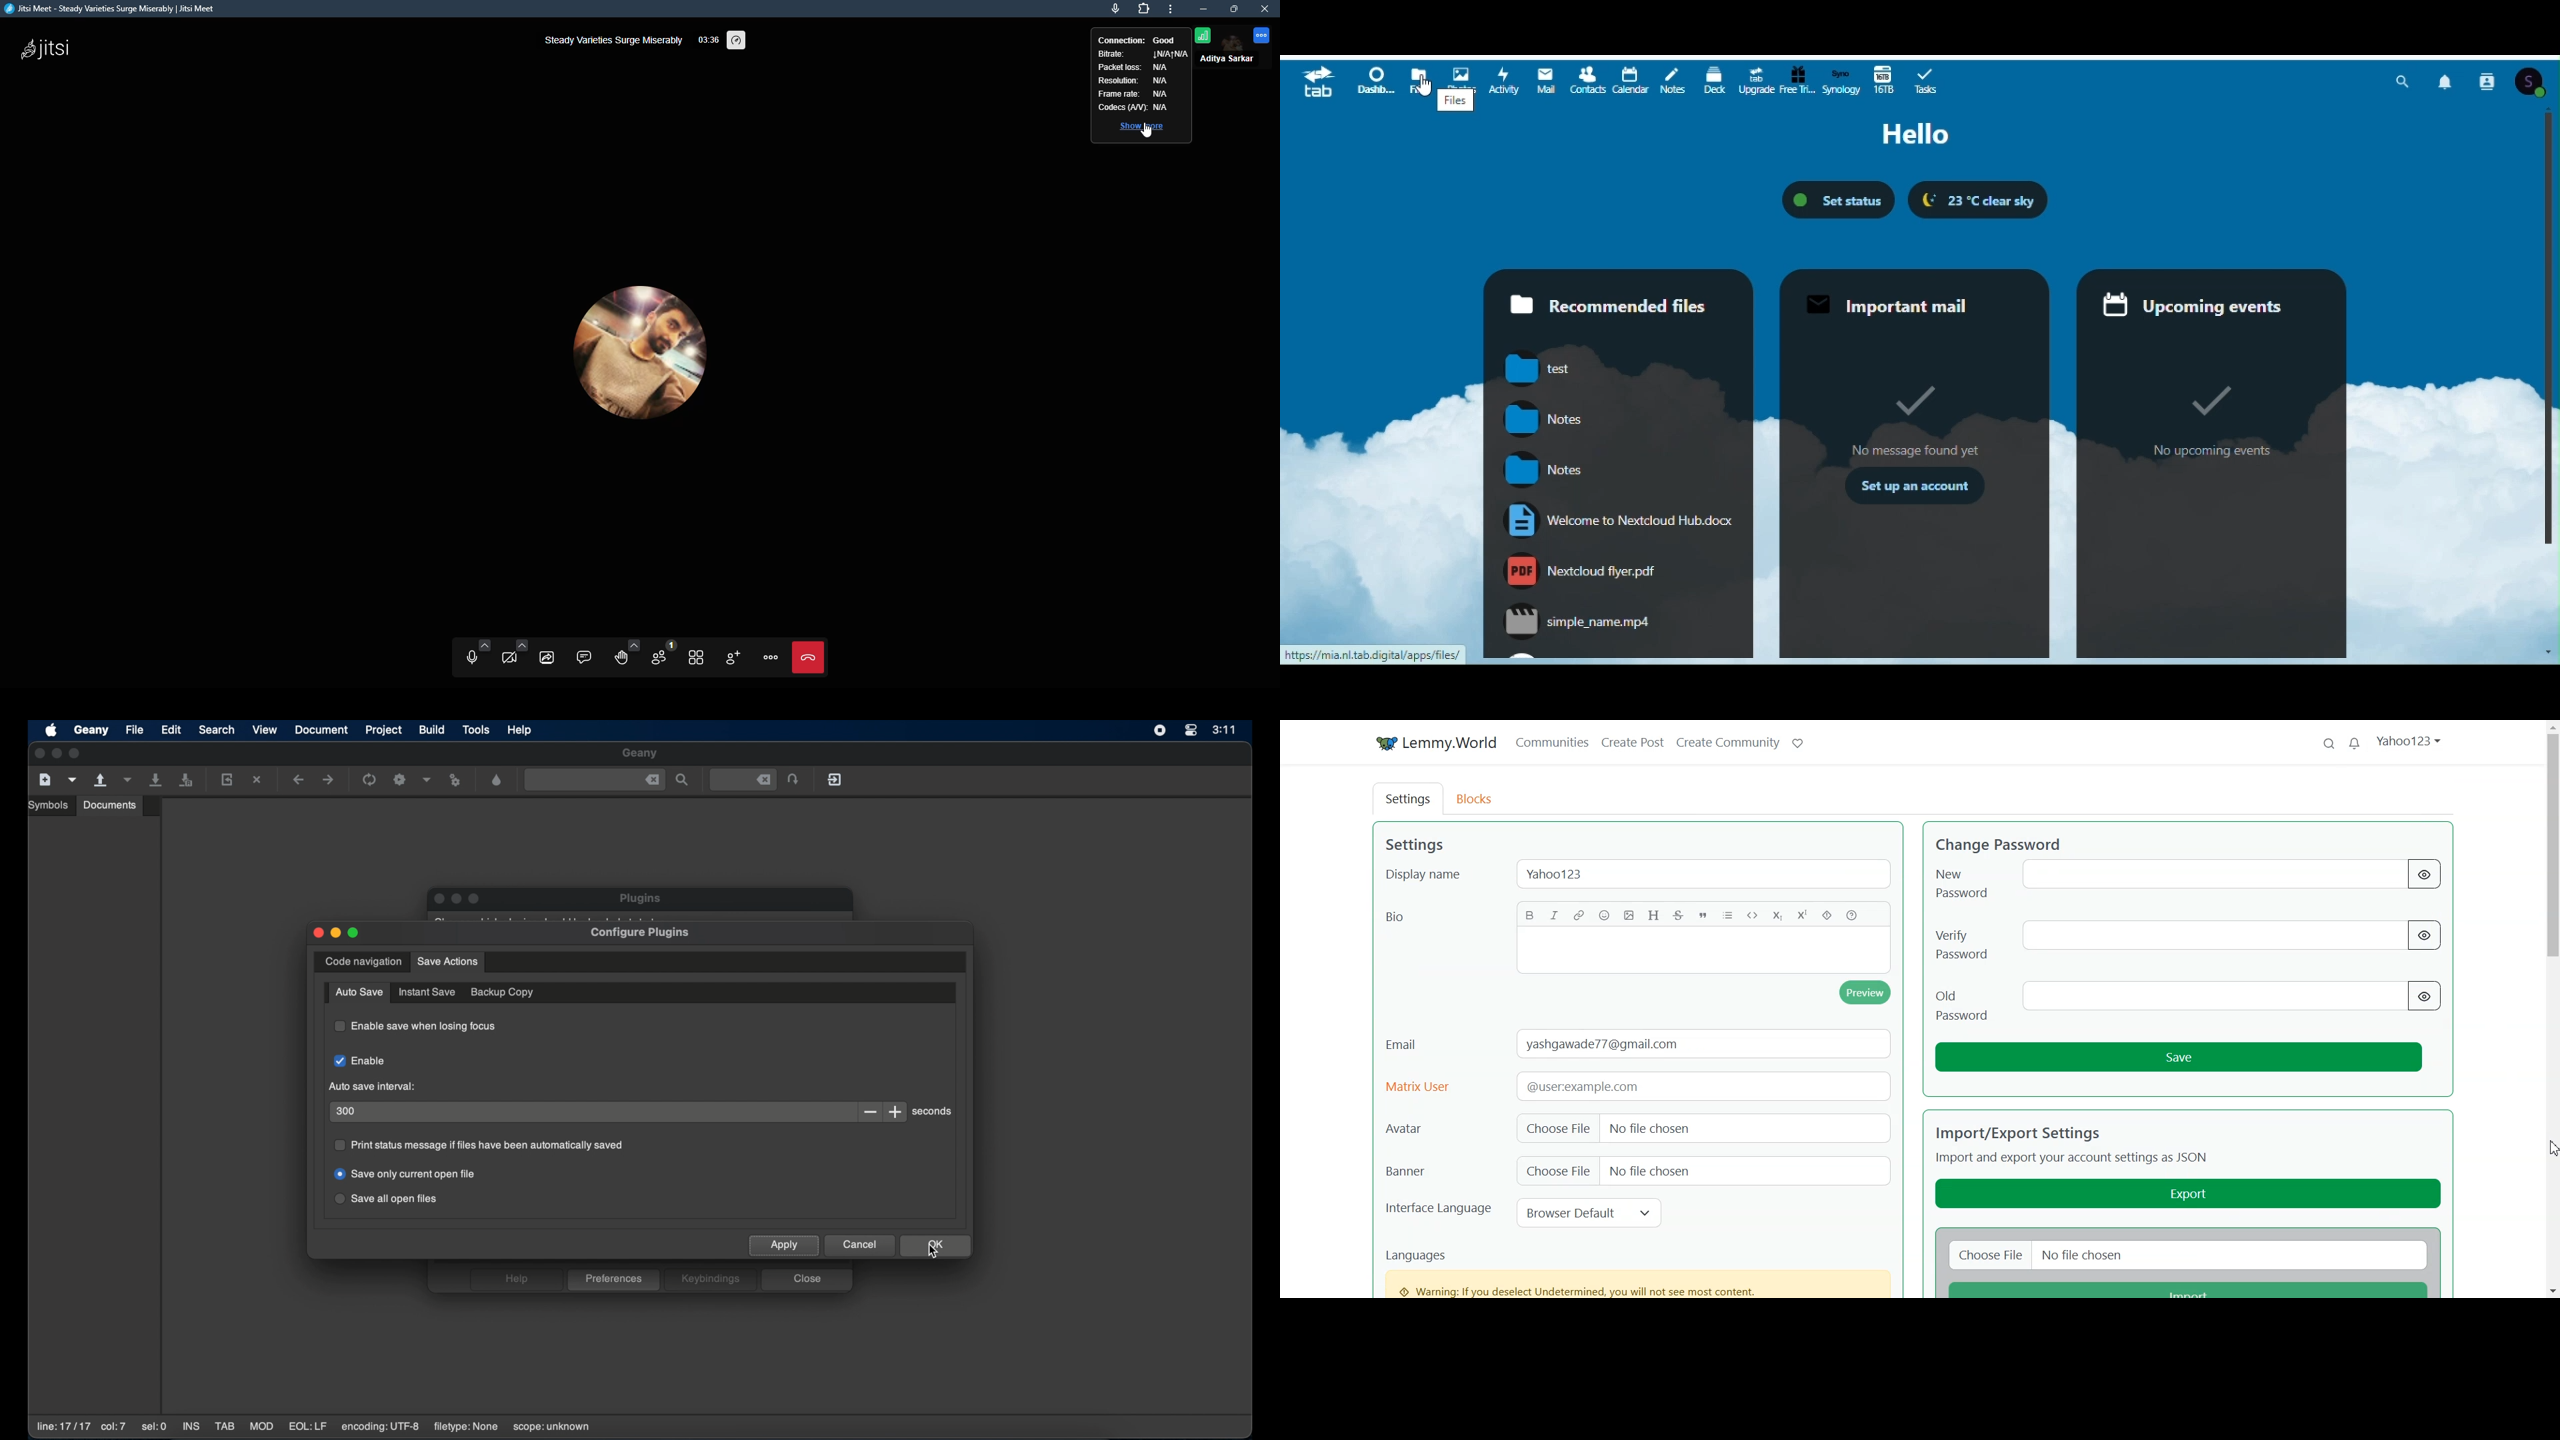  Describe the element at coordinates (1581, 568) in the screenshot. I see `nextcloudflyer.pdf` at that location.